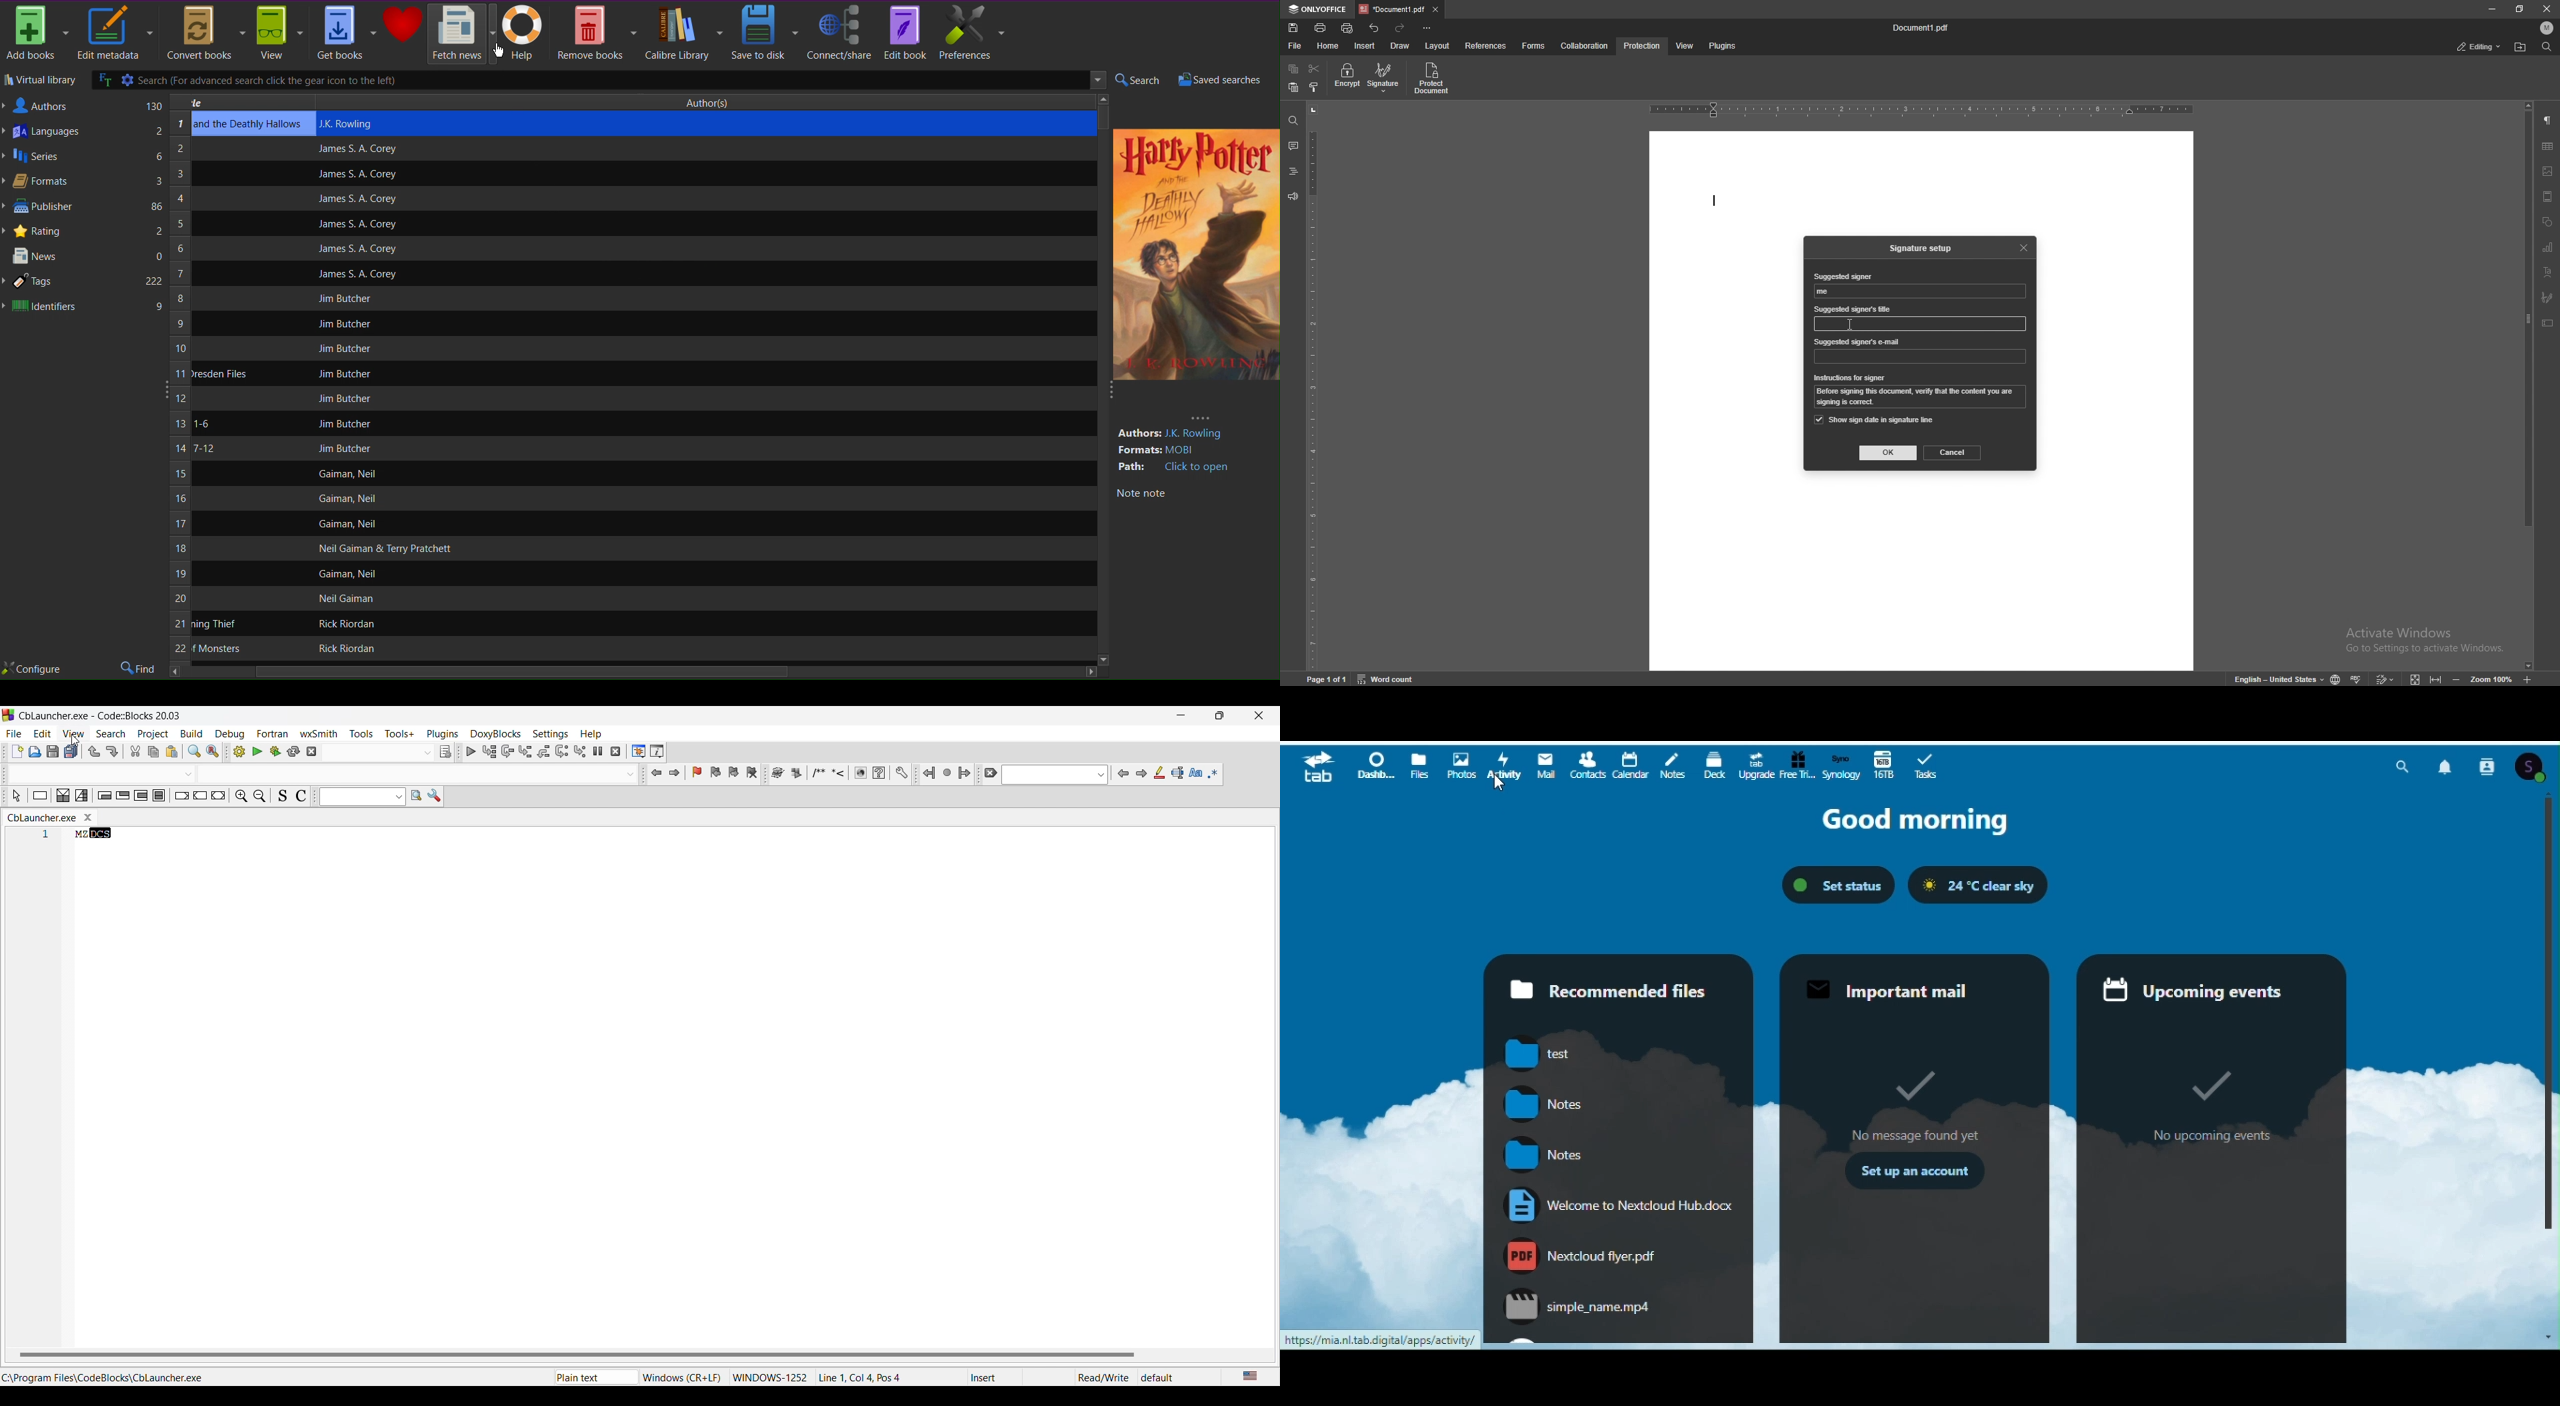 The height and width of the screenshot is (1428, 2576). Describe the element at coordinates (657, 773) in the screenshot. I see `Jump back` at that location.